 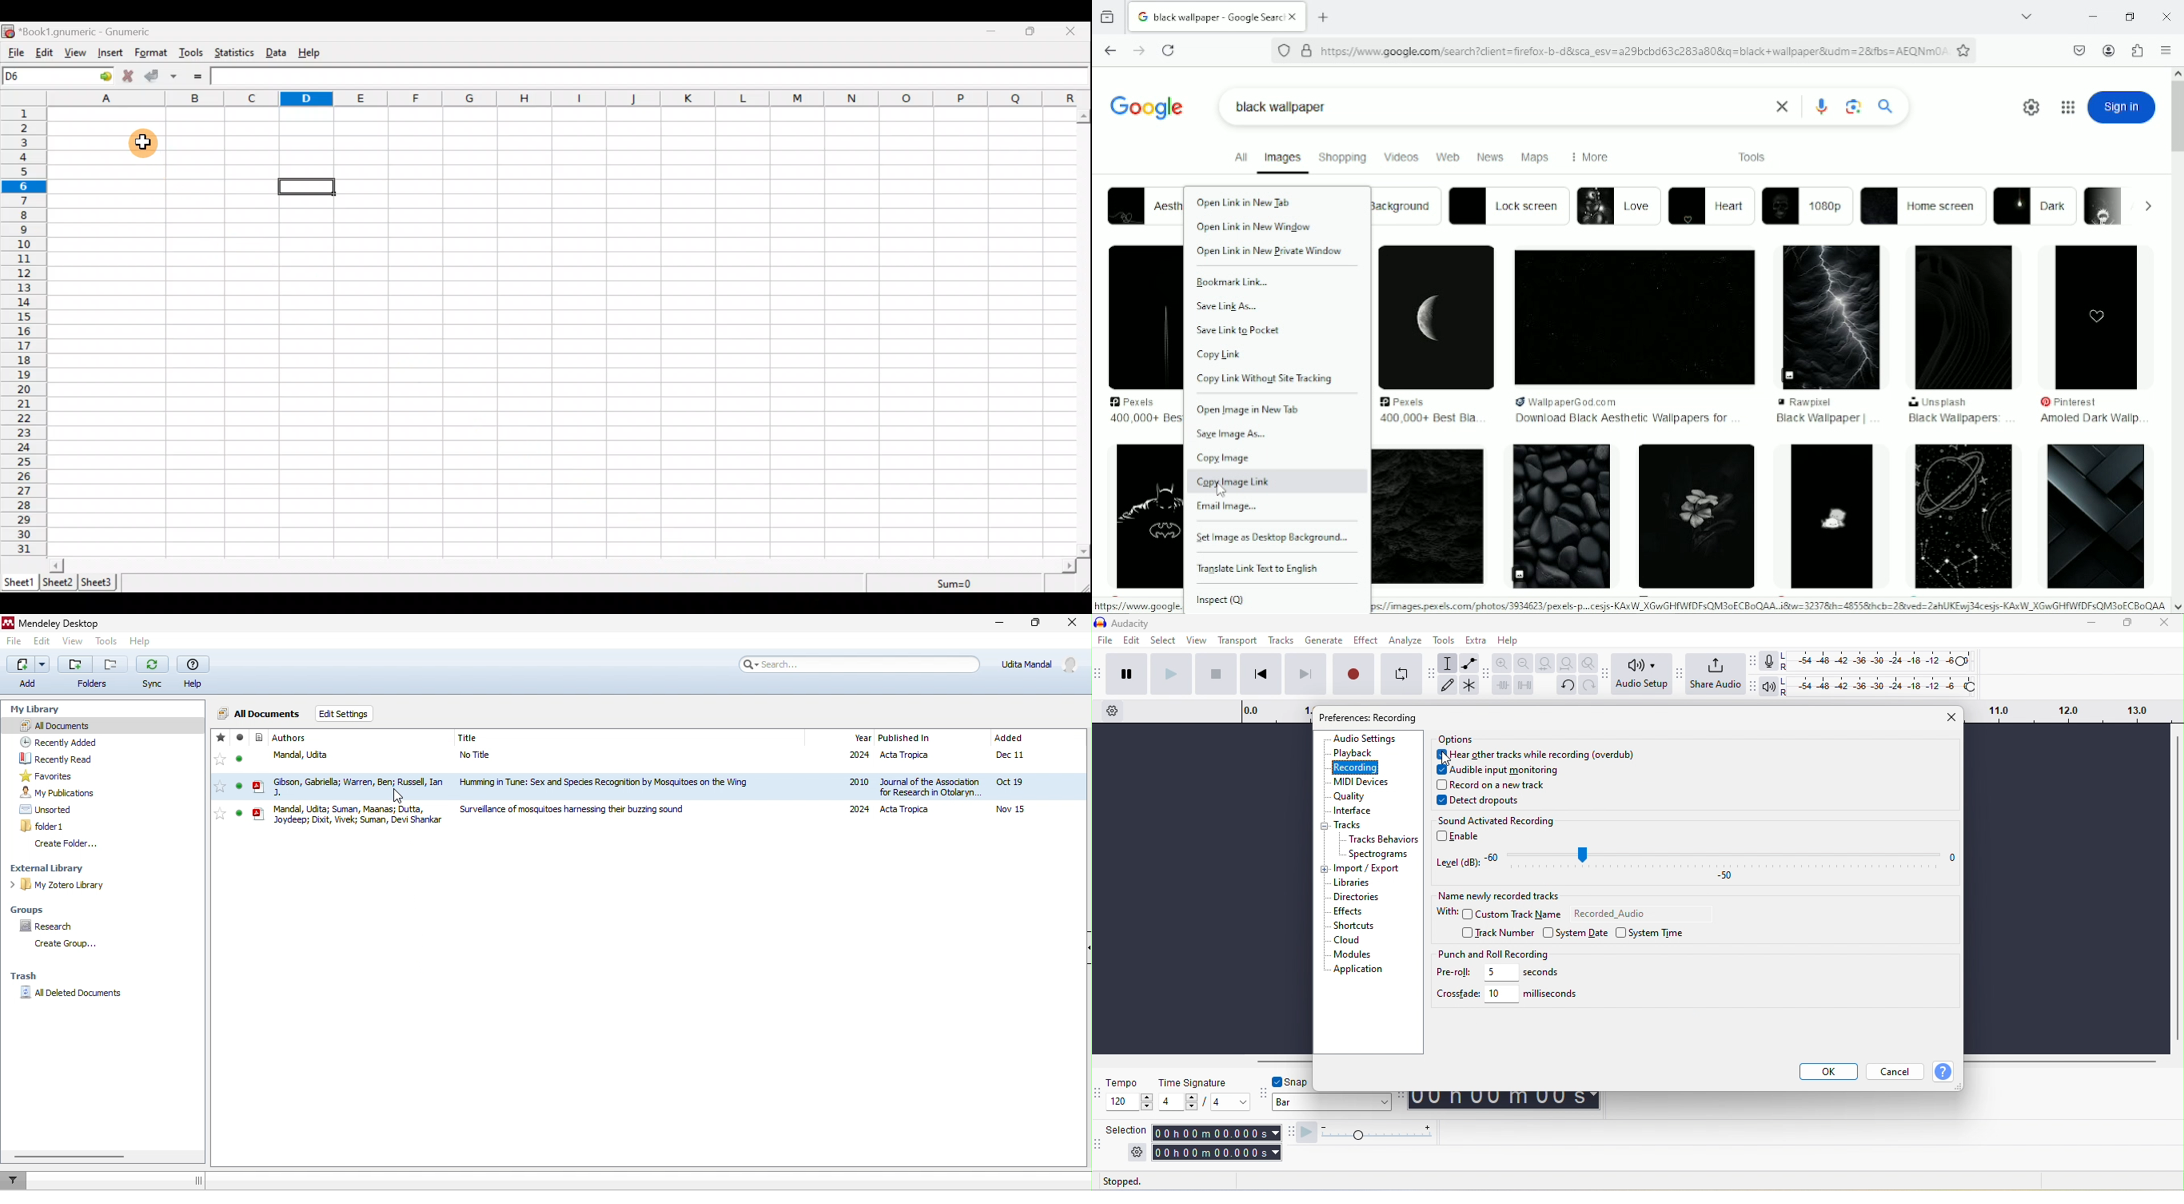 I want to click on add, so click(x=29, y=683).